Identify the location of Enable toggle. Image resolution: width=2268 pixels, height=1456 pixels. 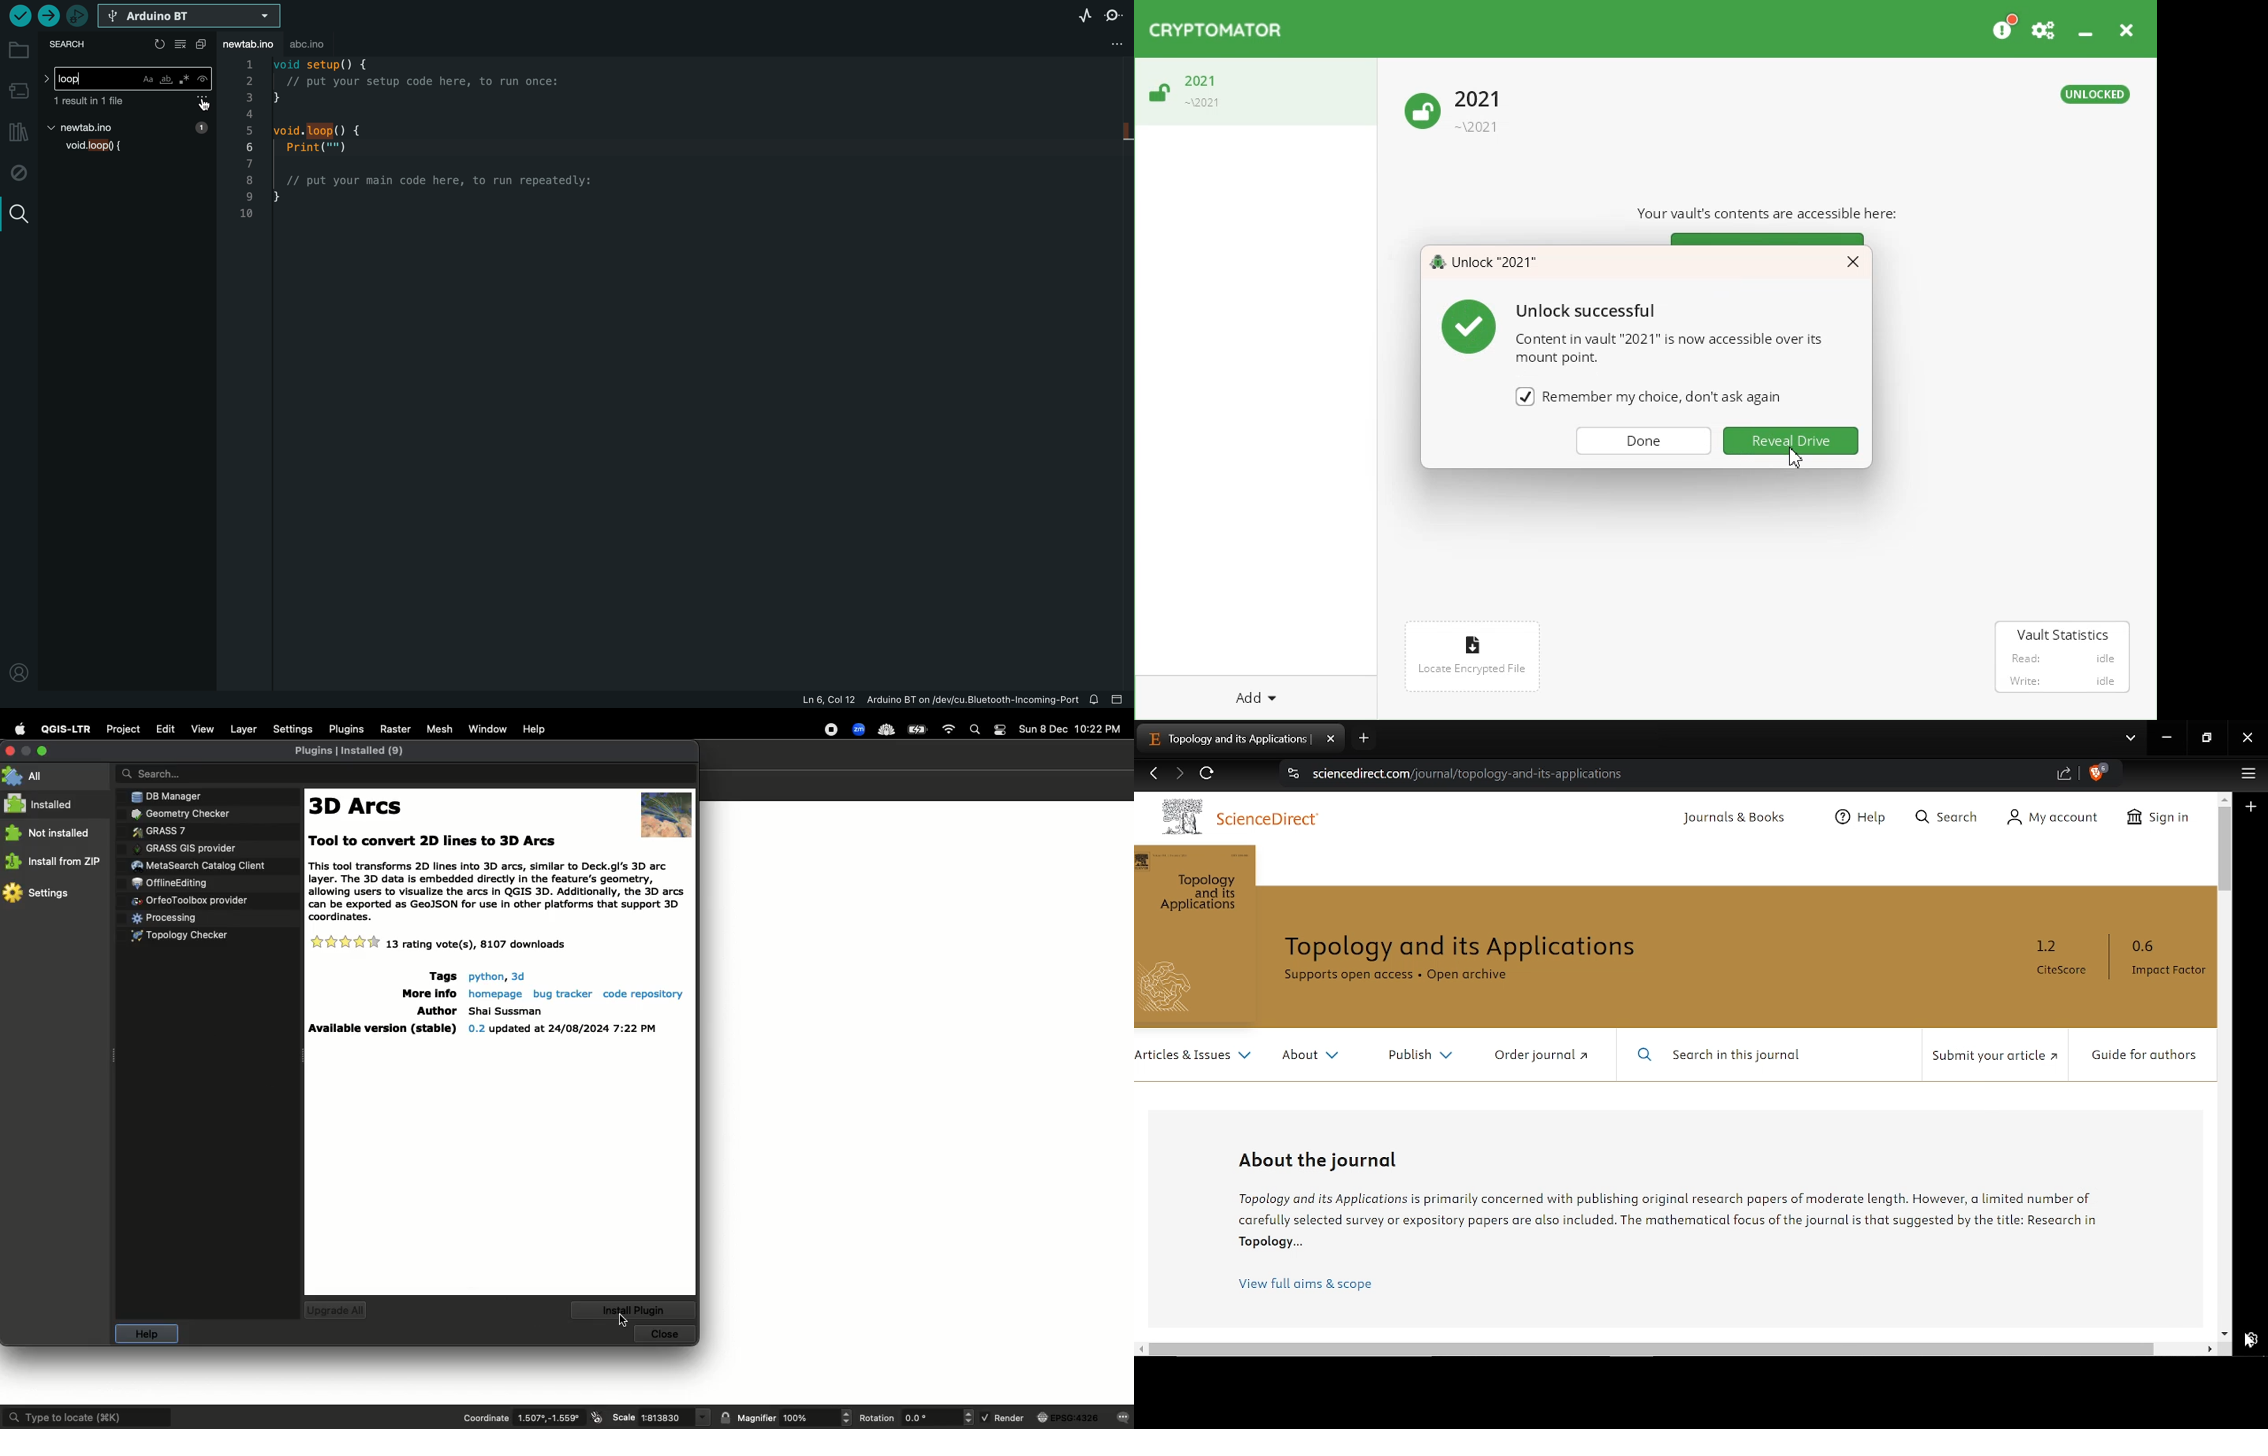
(1526, 395).